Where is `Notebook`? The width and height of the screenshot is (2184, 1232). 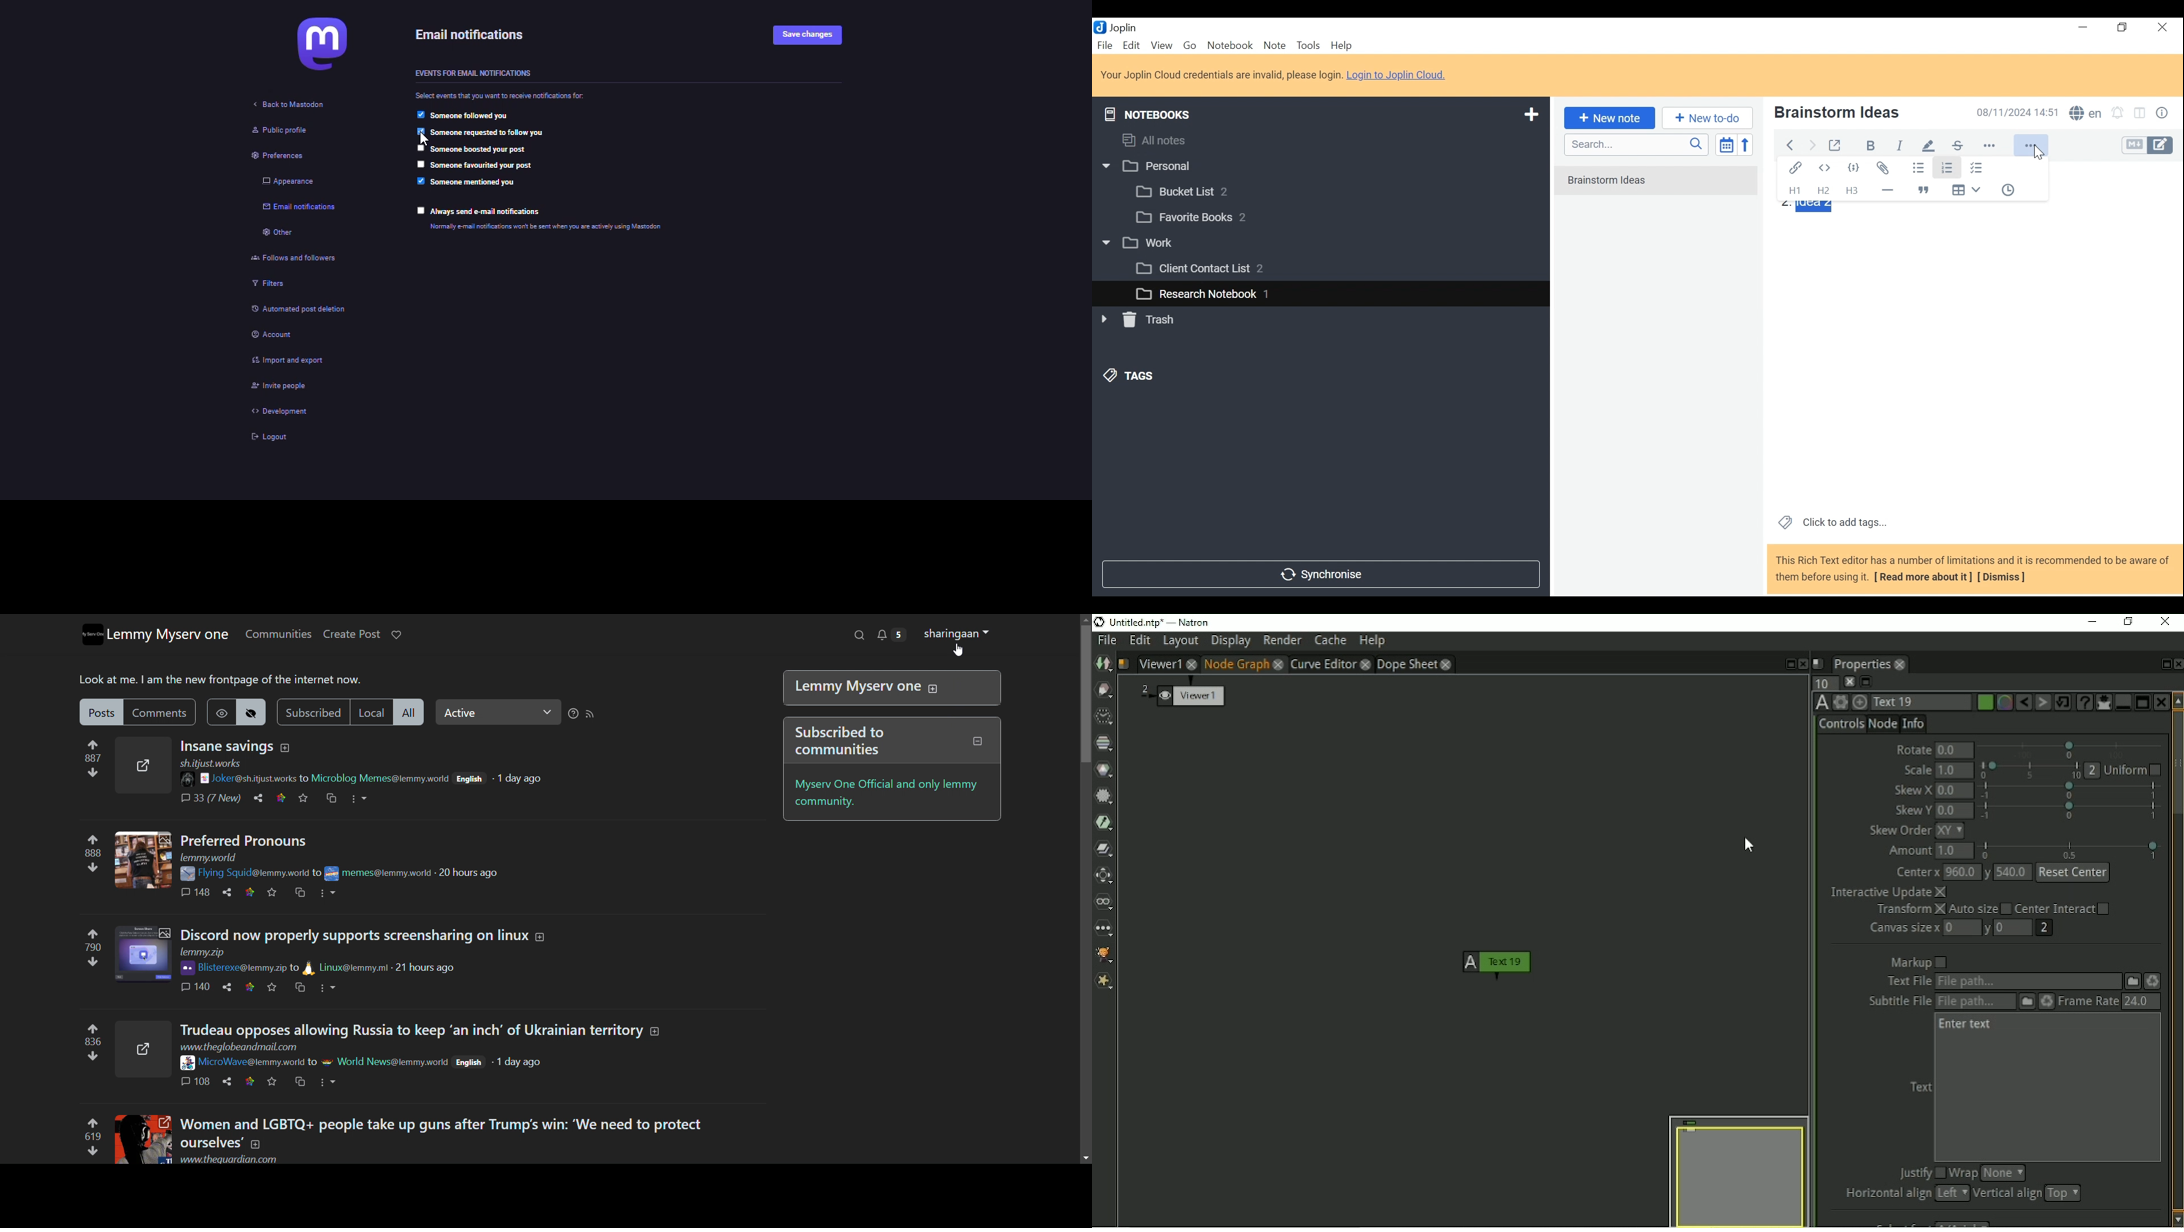 Notebook is located at coordinates (1231, 45).